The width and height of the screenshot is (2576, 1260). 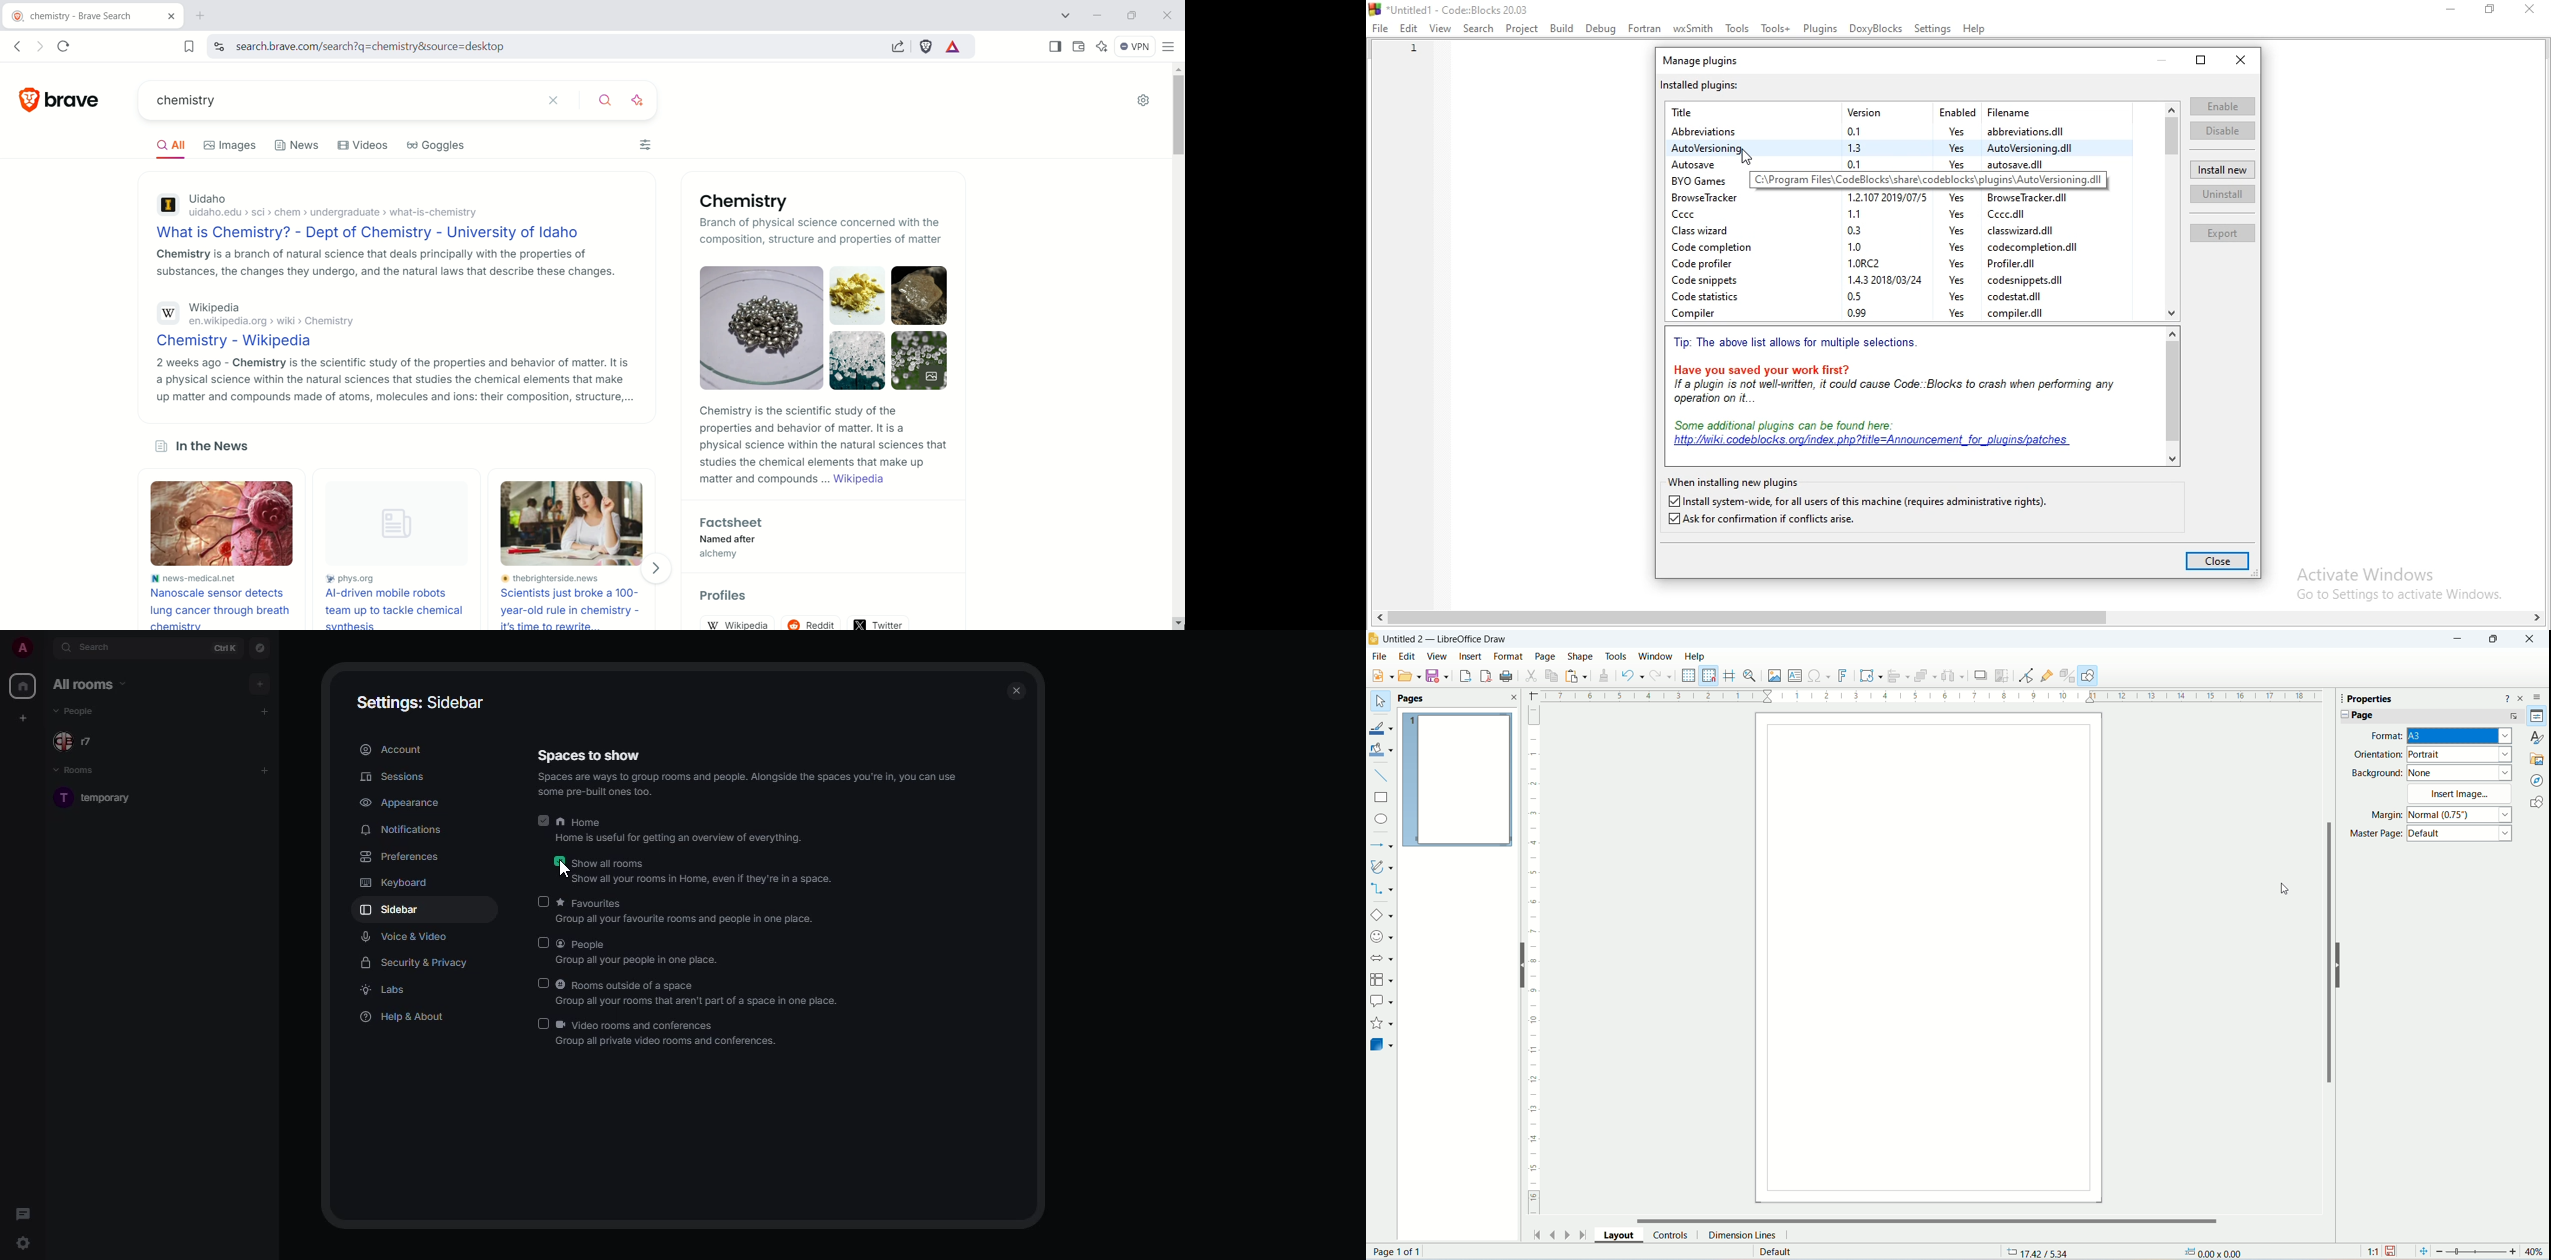 What do you see at coordinates (2028, 677) in the screenshot?
I see `point edit mode` at bounding box center [2028, 677].